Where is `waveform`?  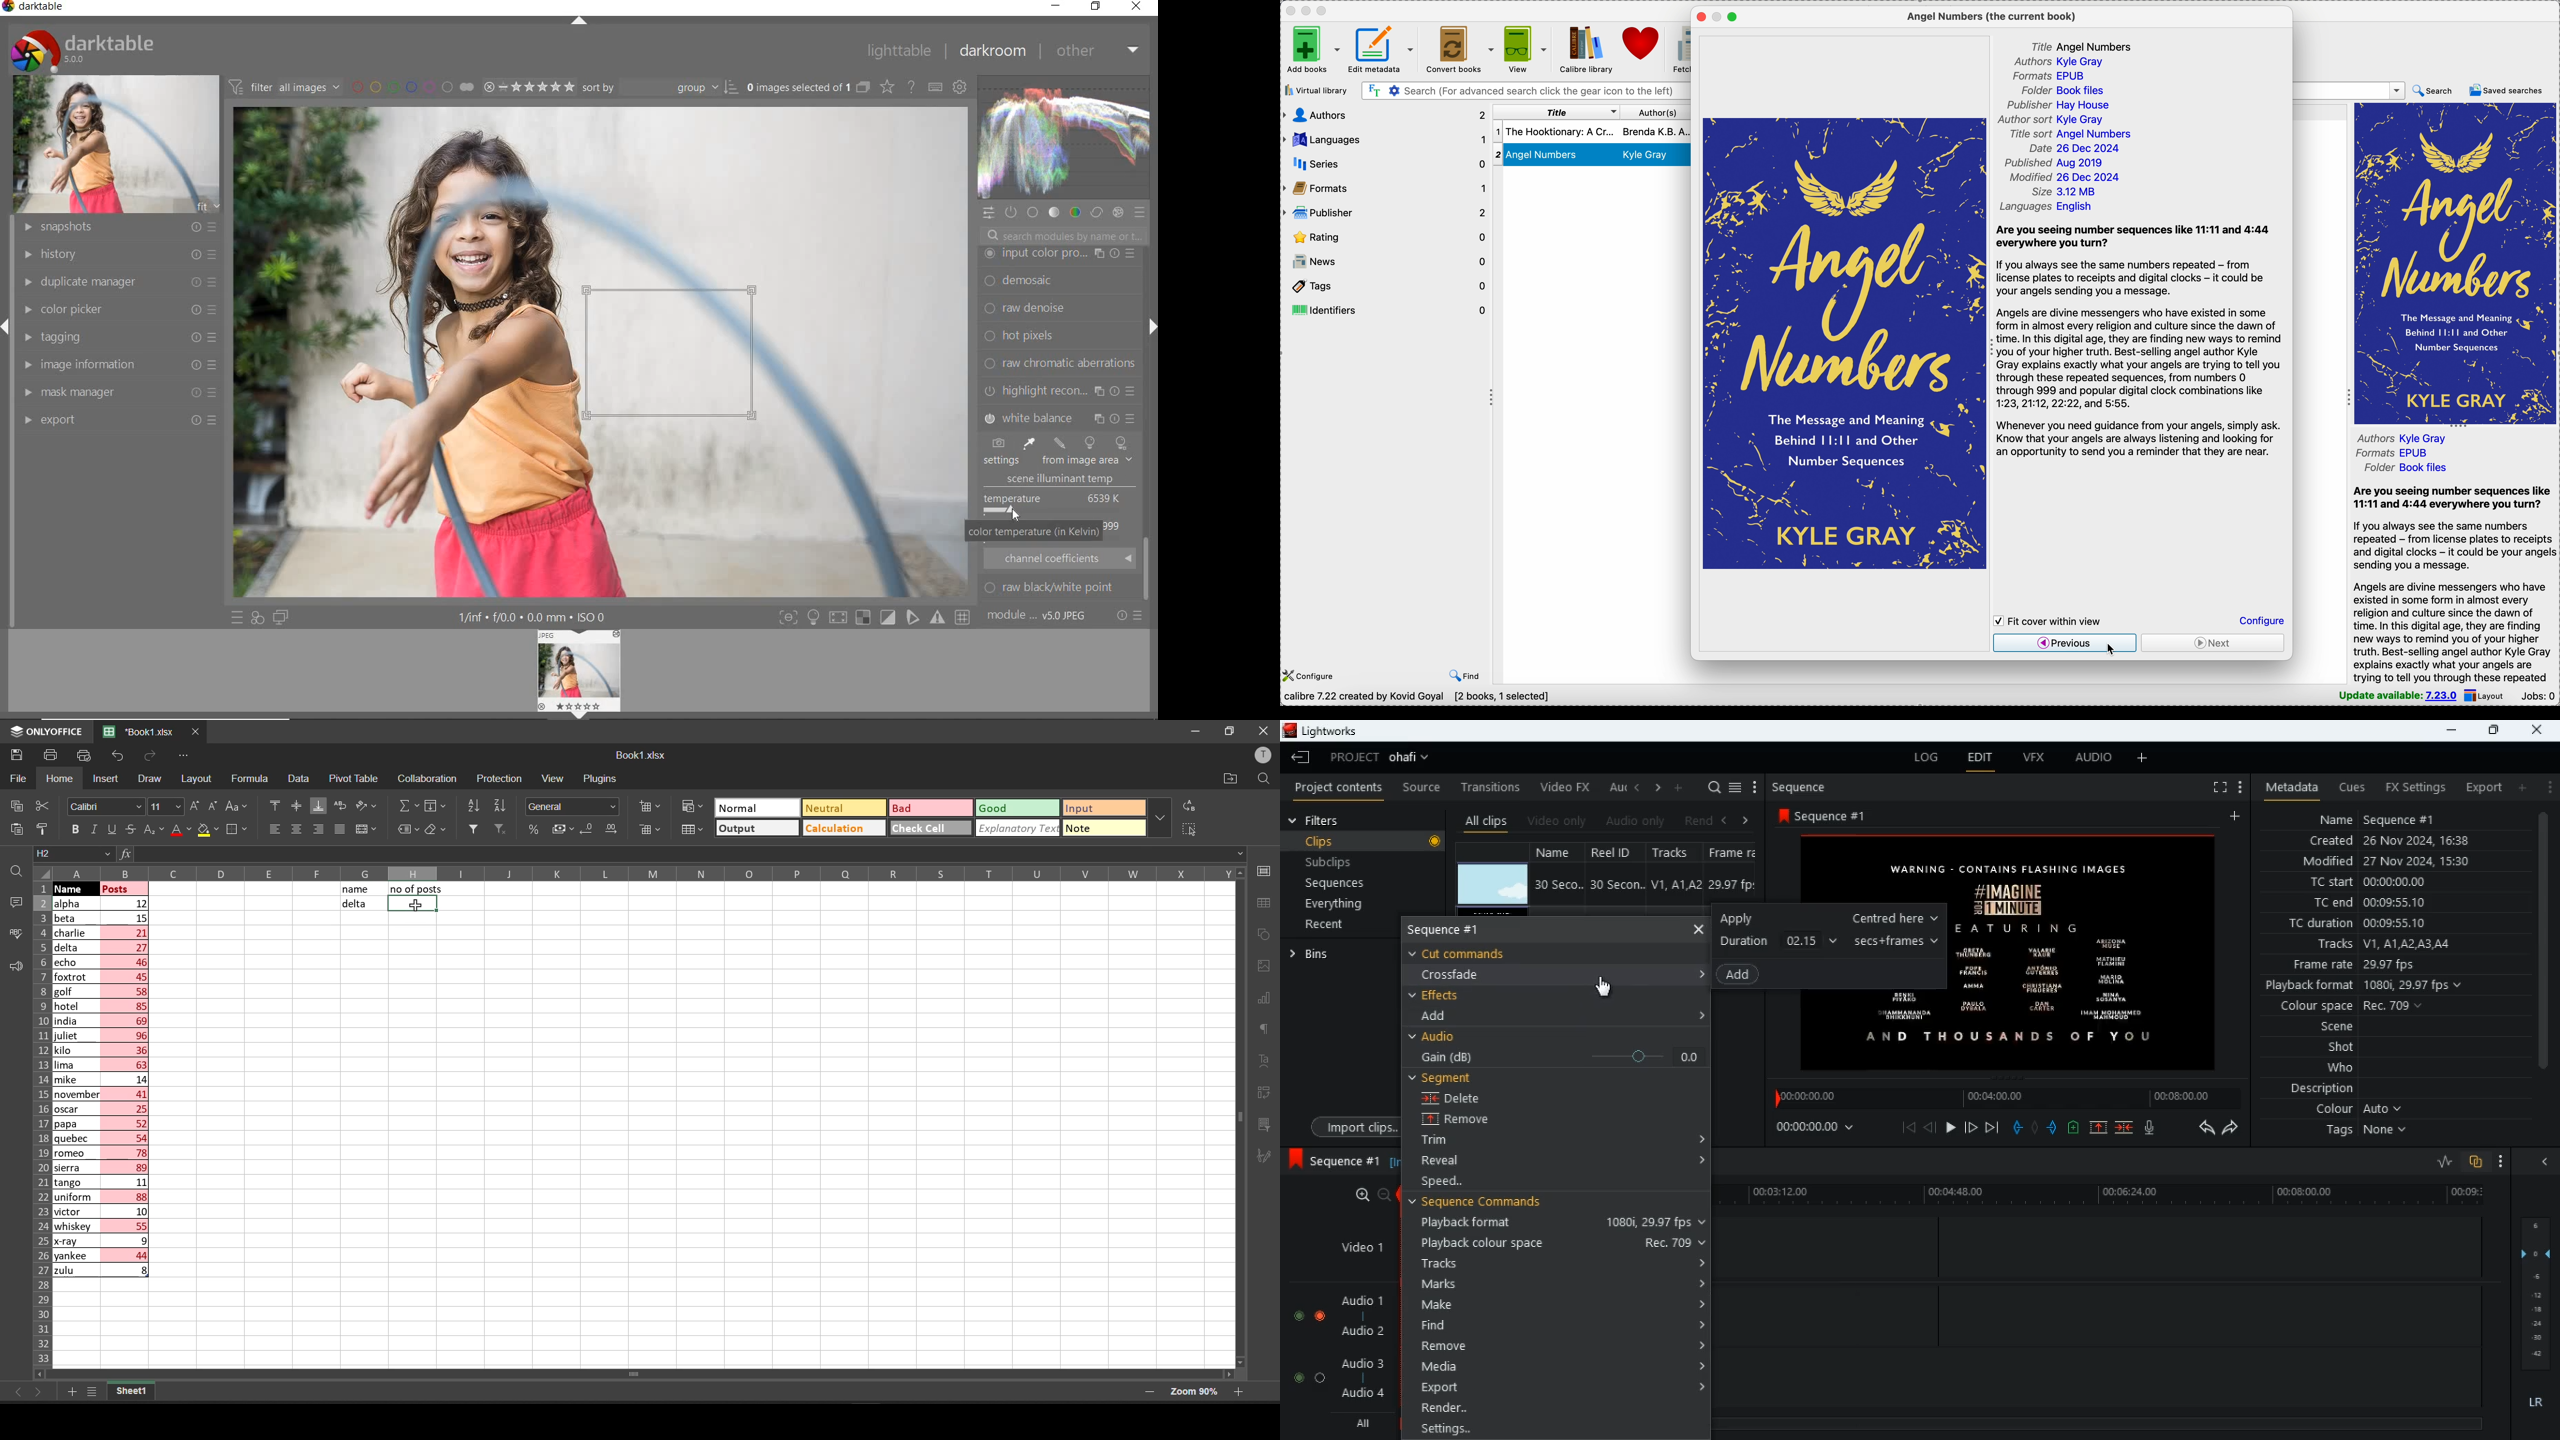 waveform is located at coordinates (1063, 137).